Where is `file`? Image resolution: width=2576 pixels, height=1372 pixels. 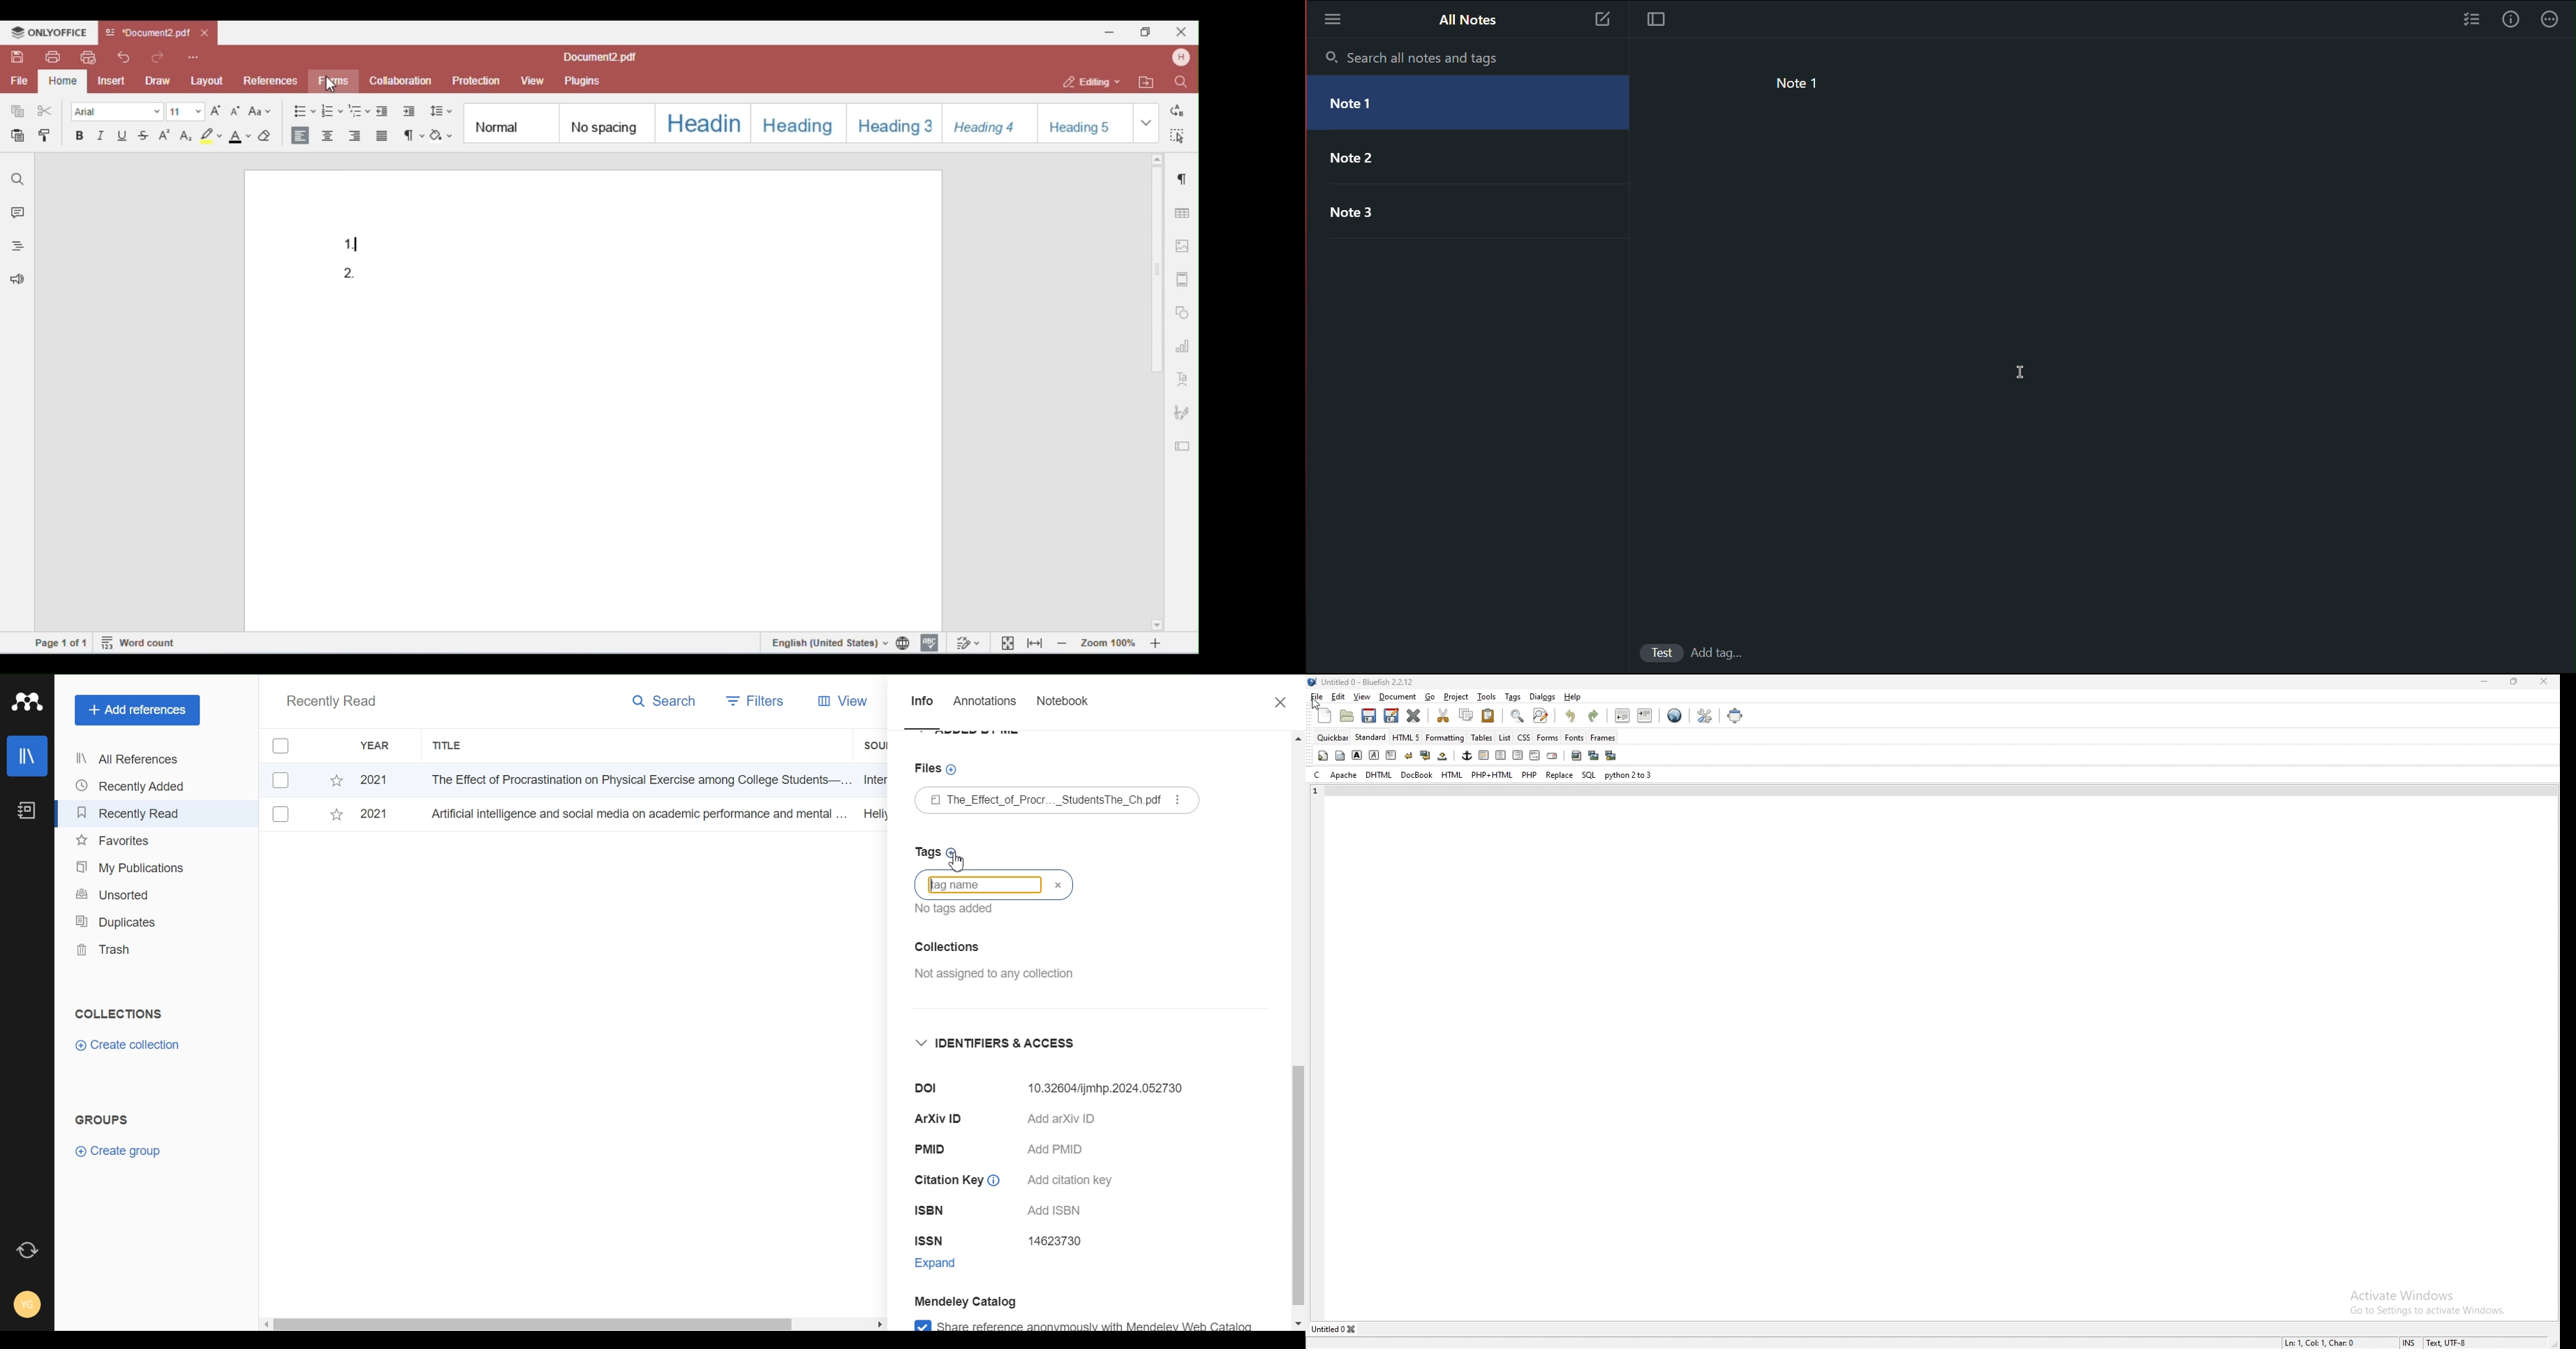
file is located at coordinates (1317, 696).